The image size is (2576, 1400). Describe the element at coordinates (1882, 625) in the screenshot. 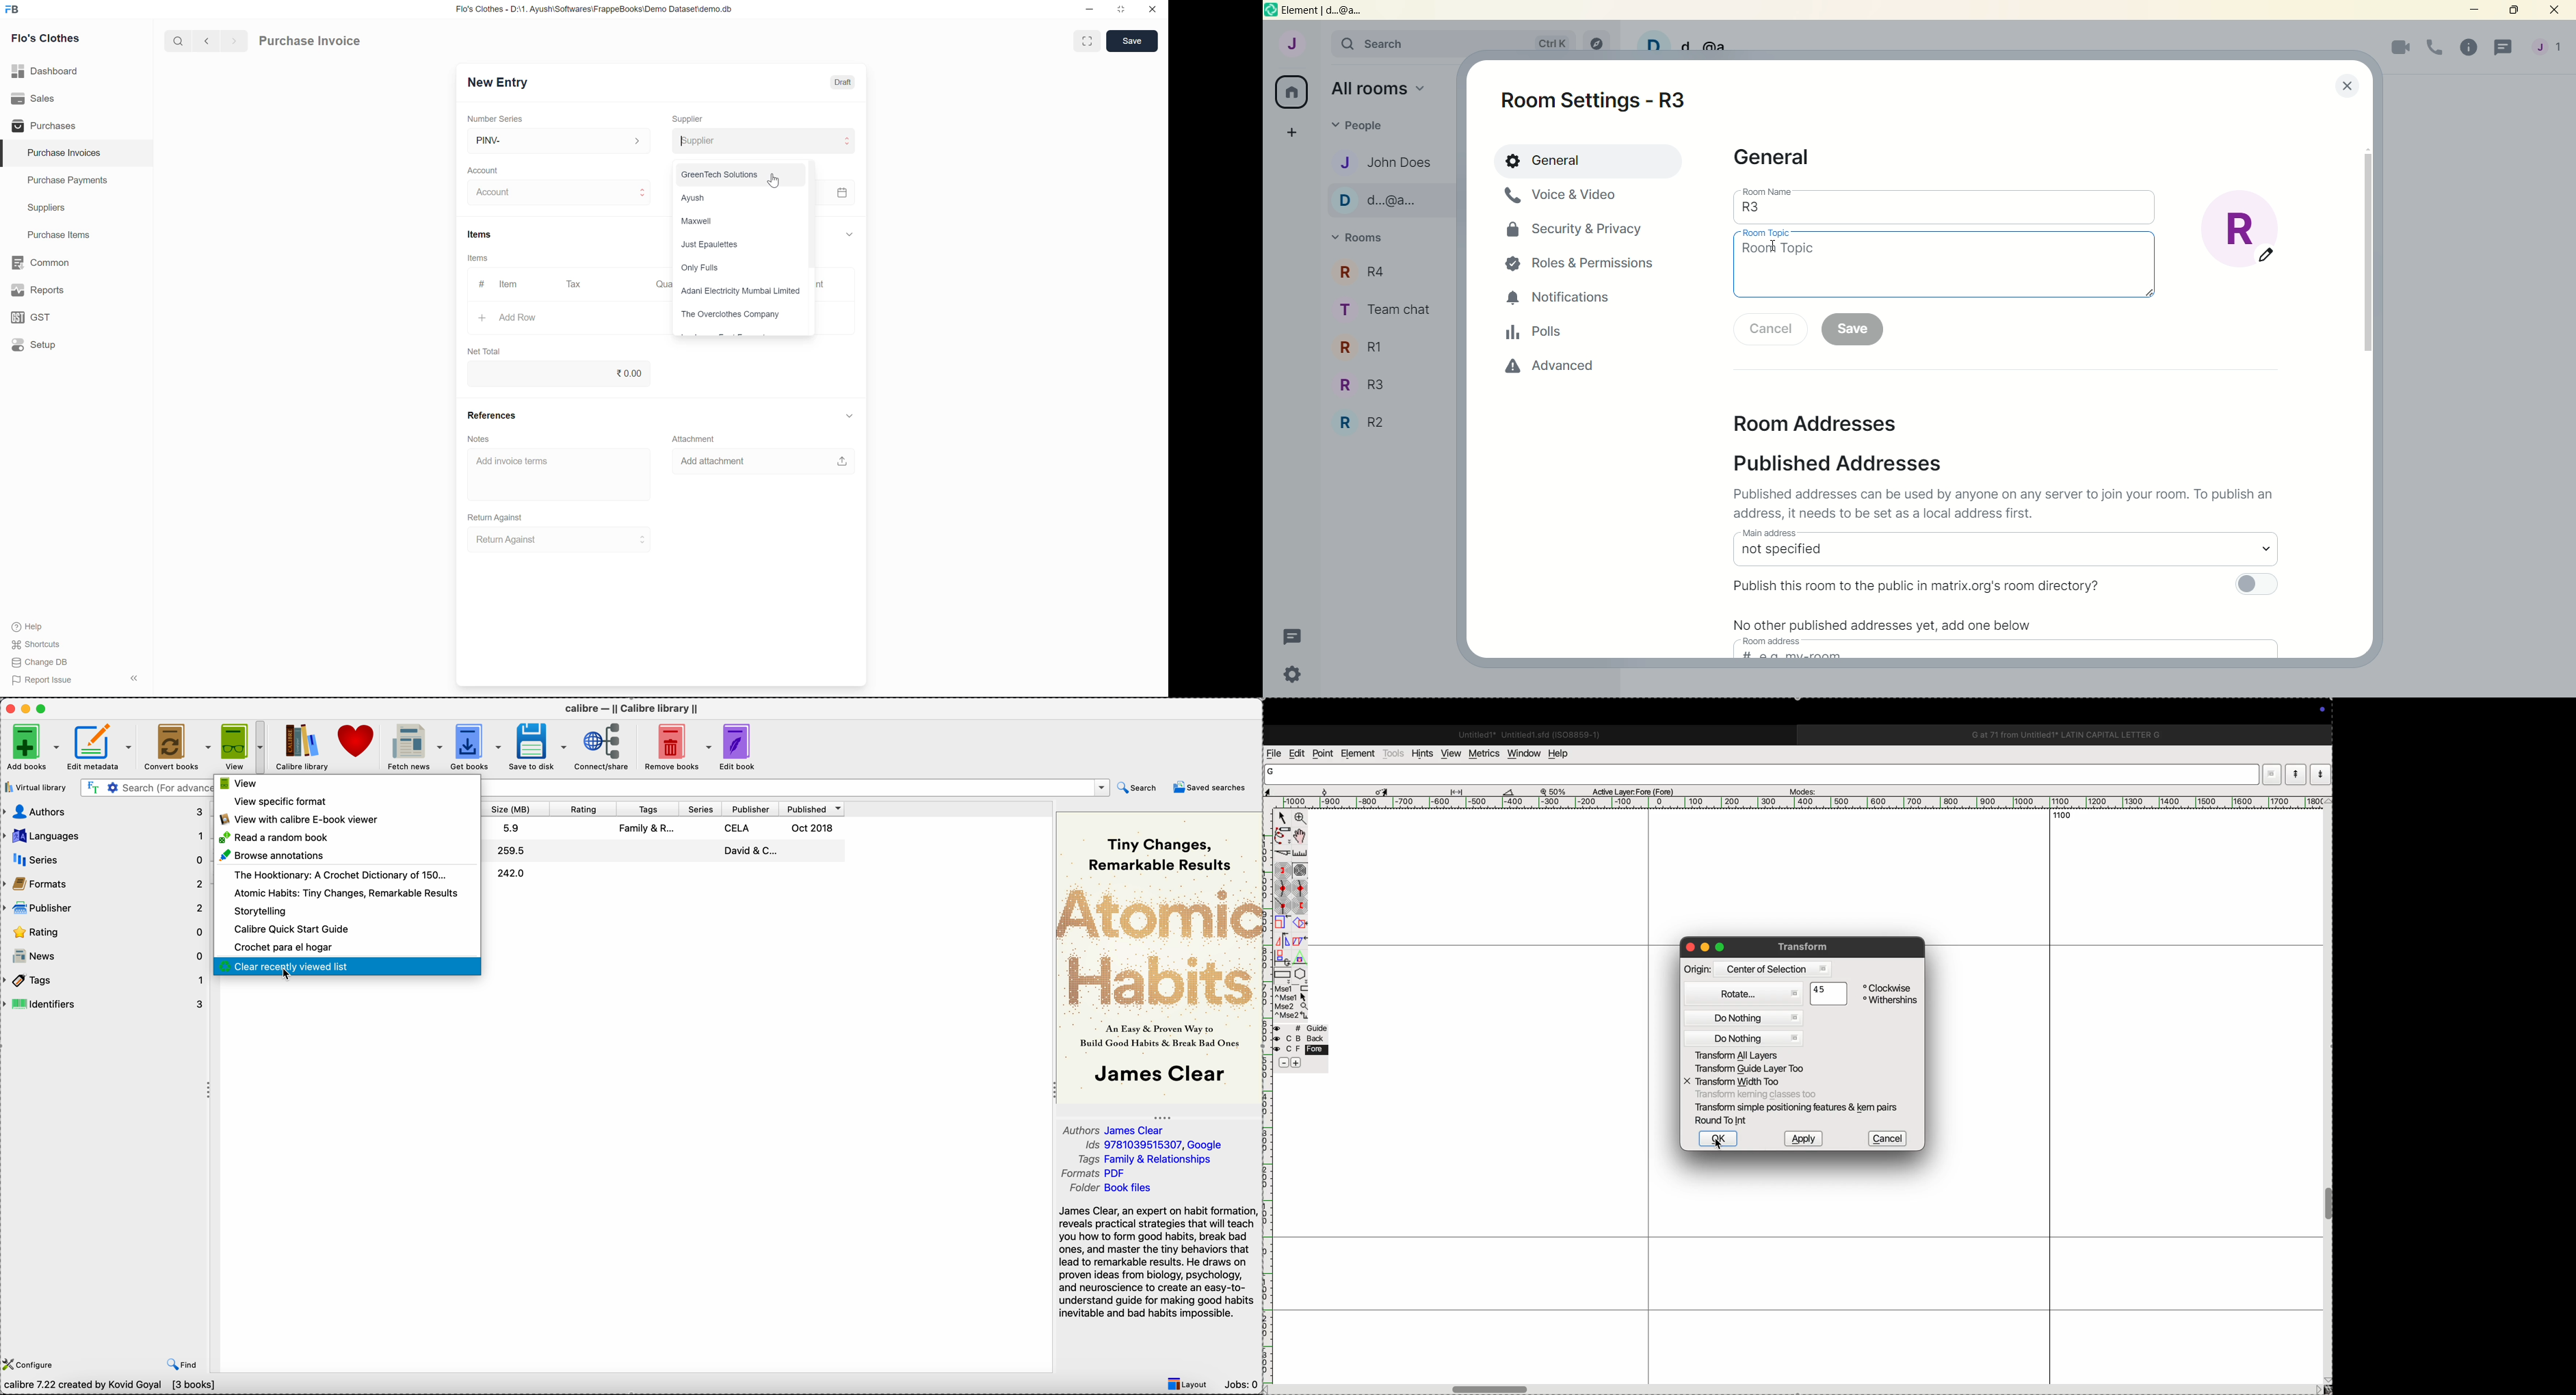

I see `No other published addresses yet, add one below` at that location.